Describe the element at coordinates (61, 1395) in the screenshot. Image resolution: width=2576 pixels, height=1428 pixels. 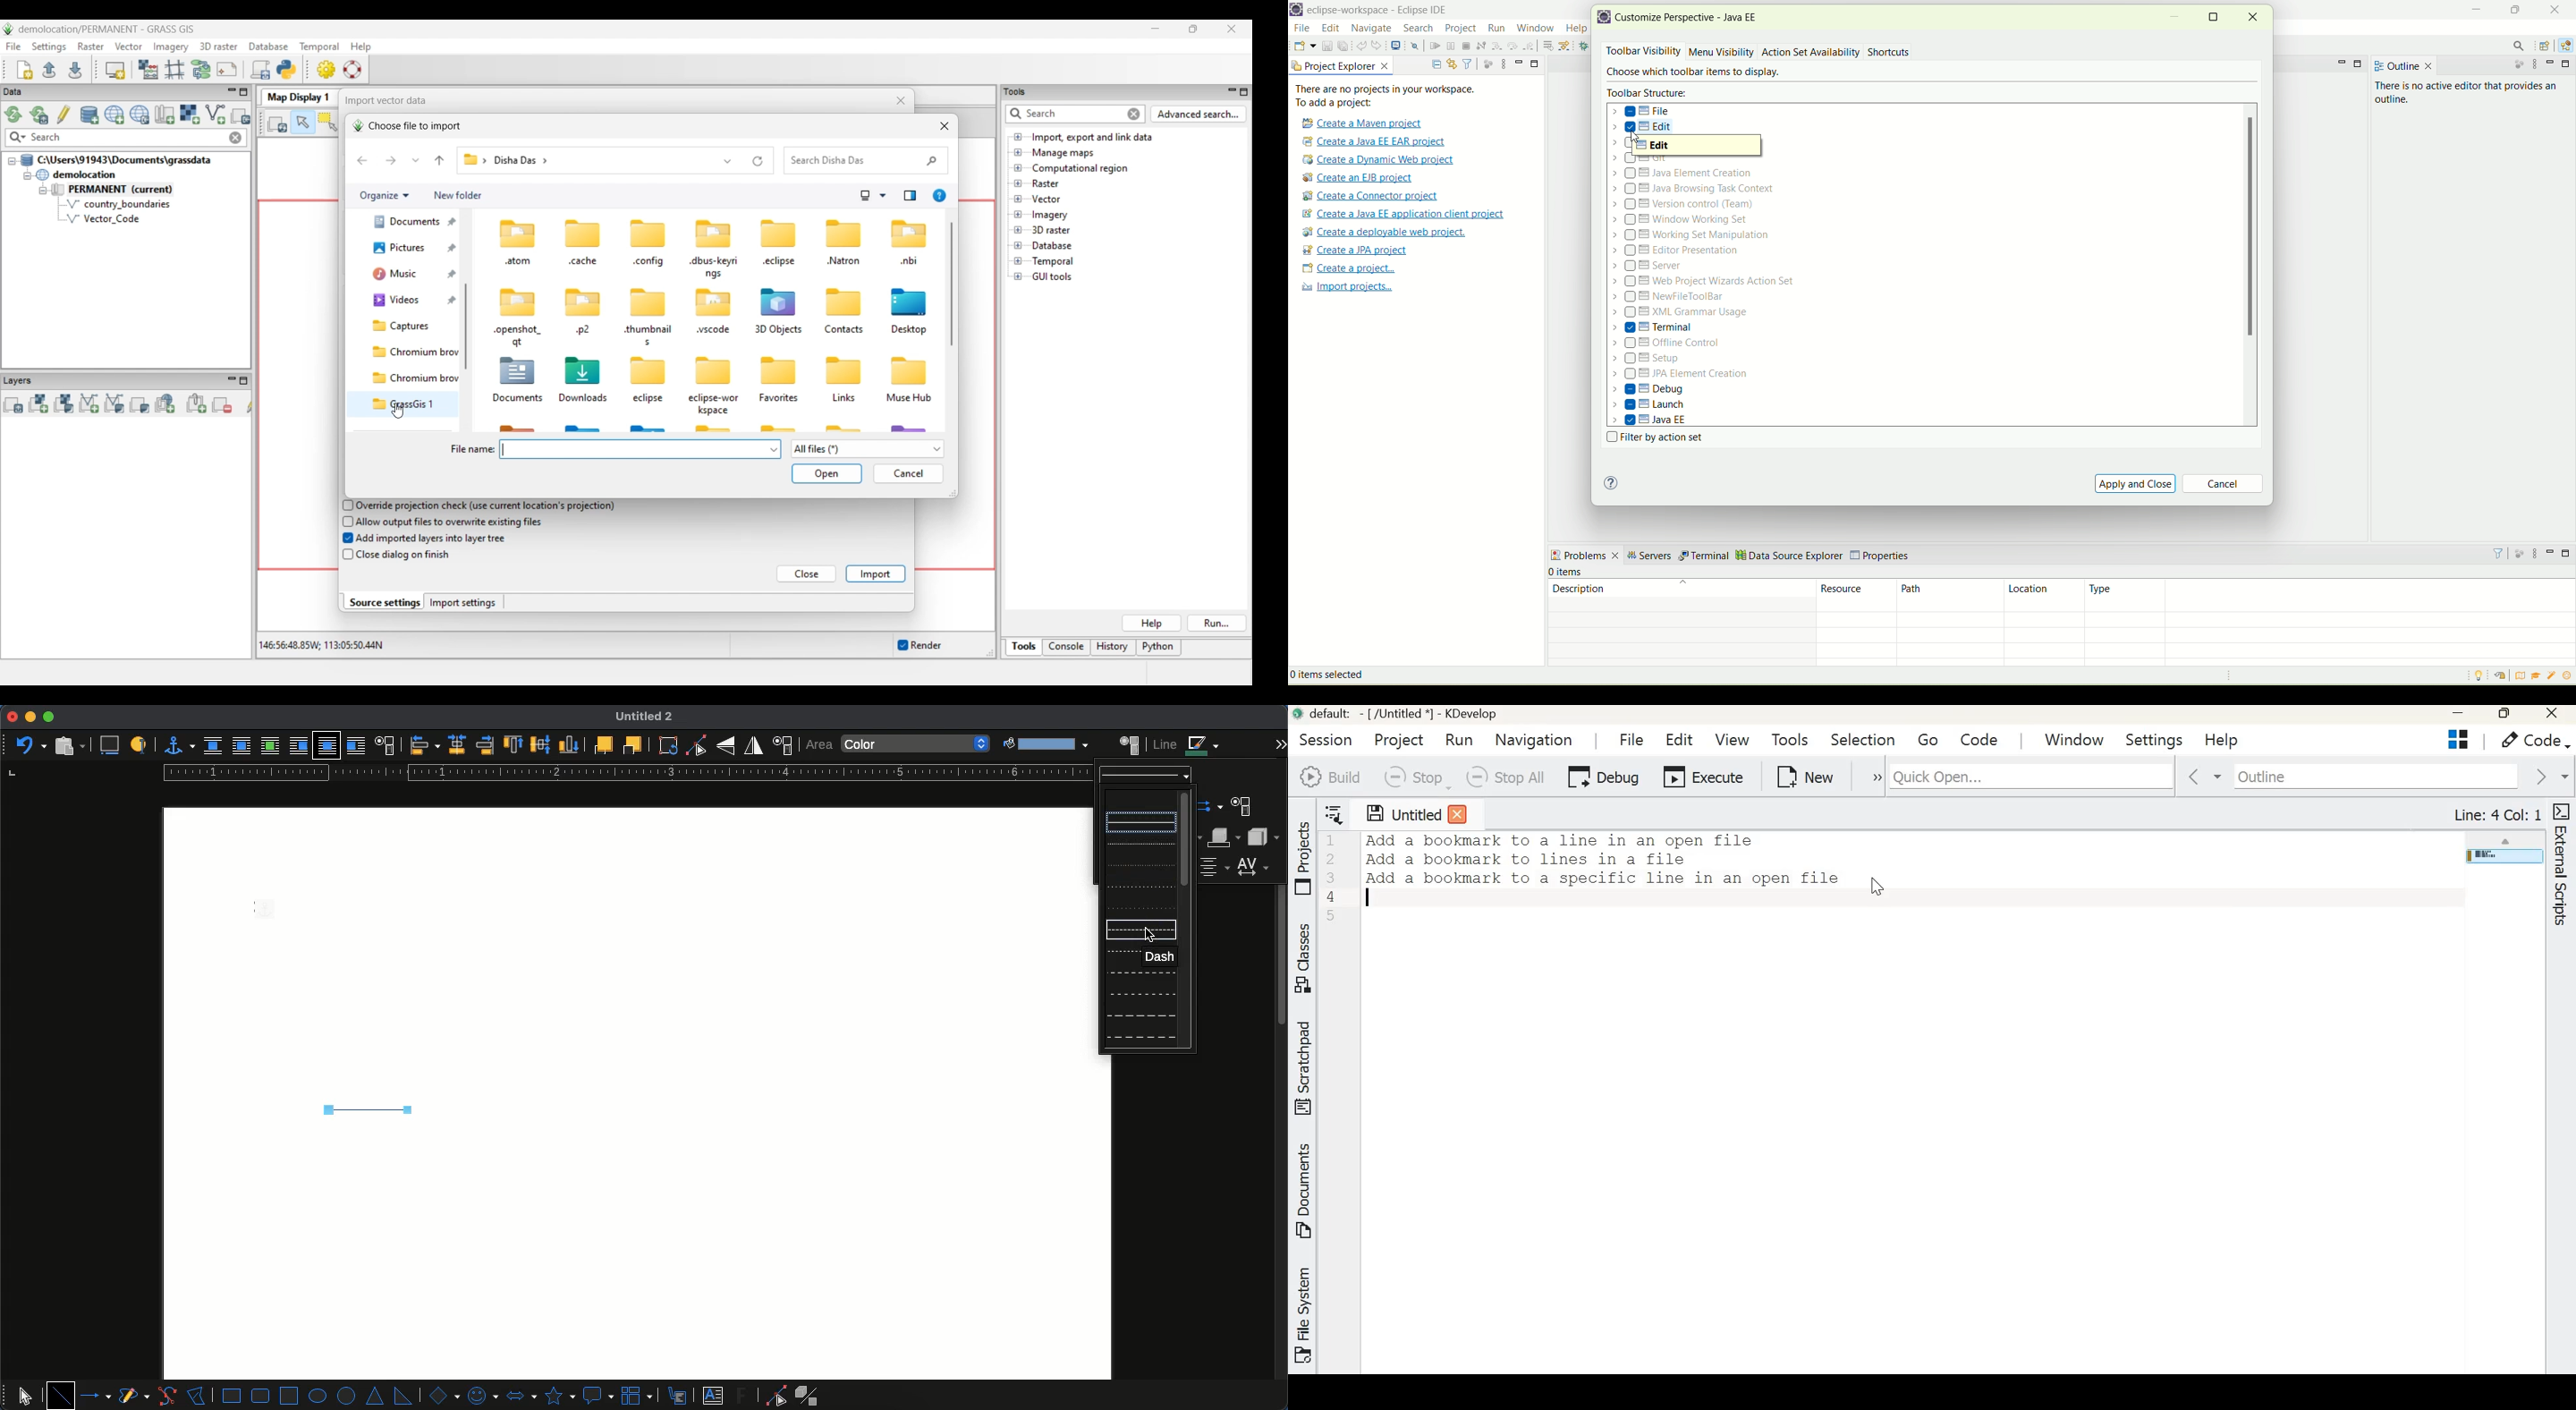
I see `line` at that location.